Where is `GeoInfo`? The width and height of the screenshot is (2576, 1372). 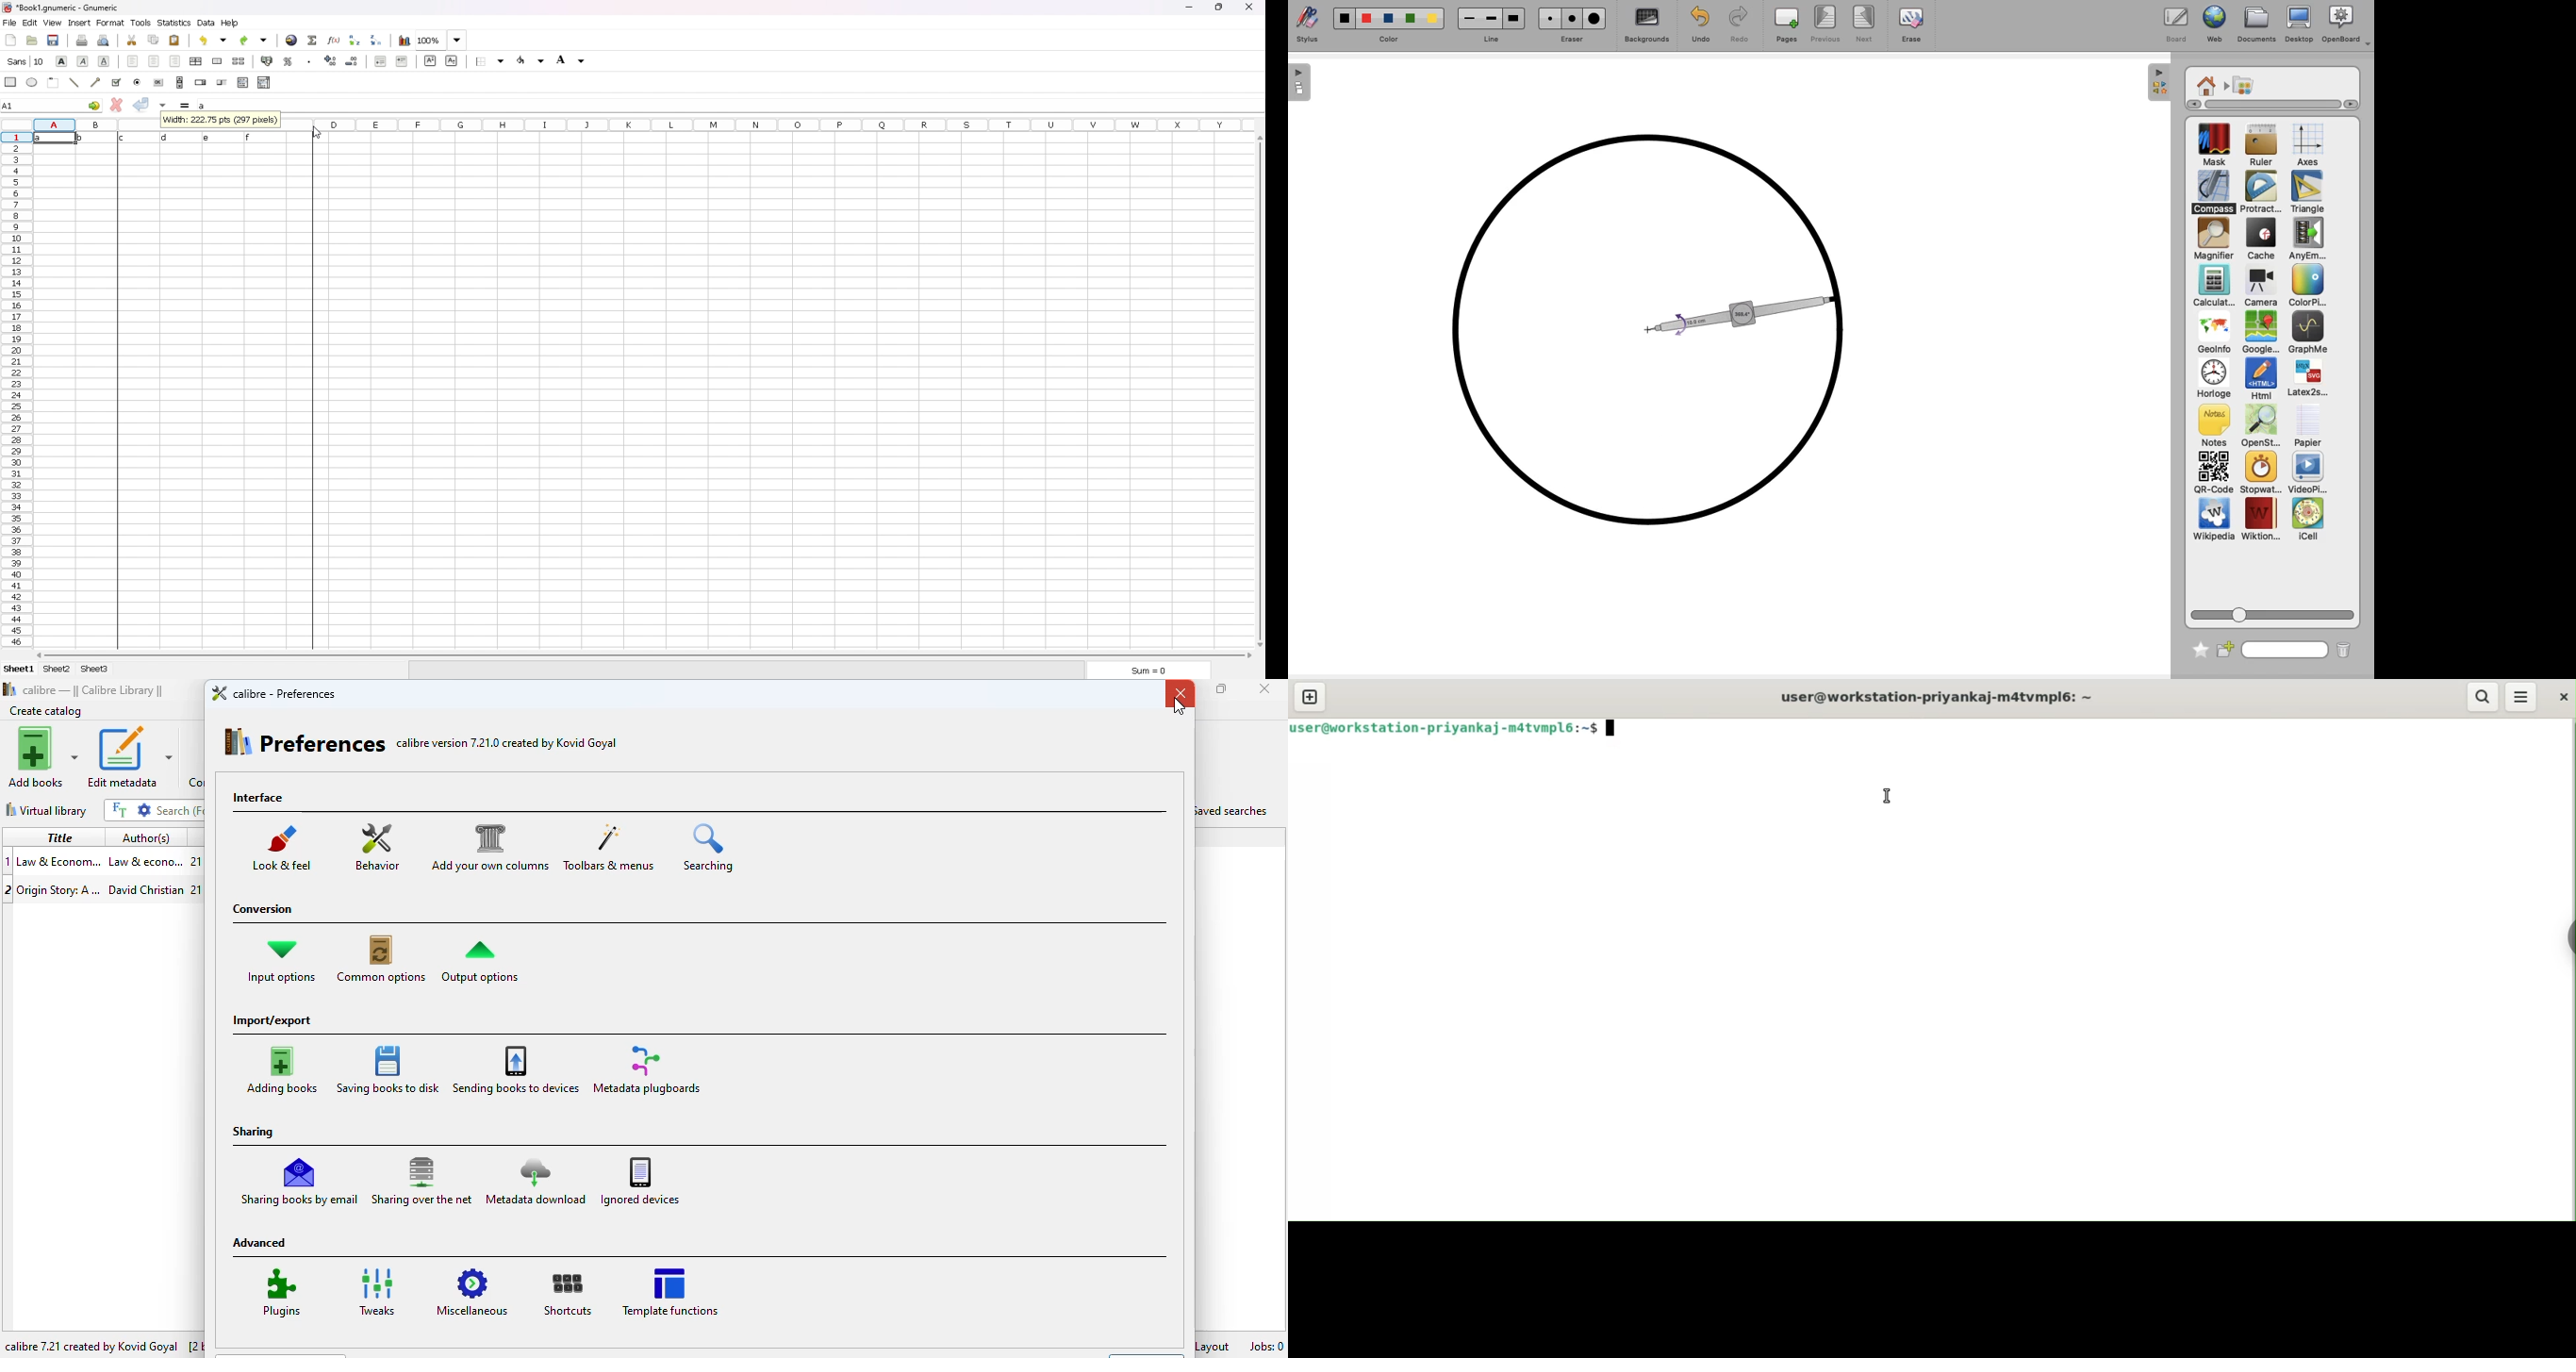
GeoInfo is located at coordinates (2214, 336).